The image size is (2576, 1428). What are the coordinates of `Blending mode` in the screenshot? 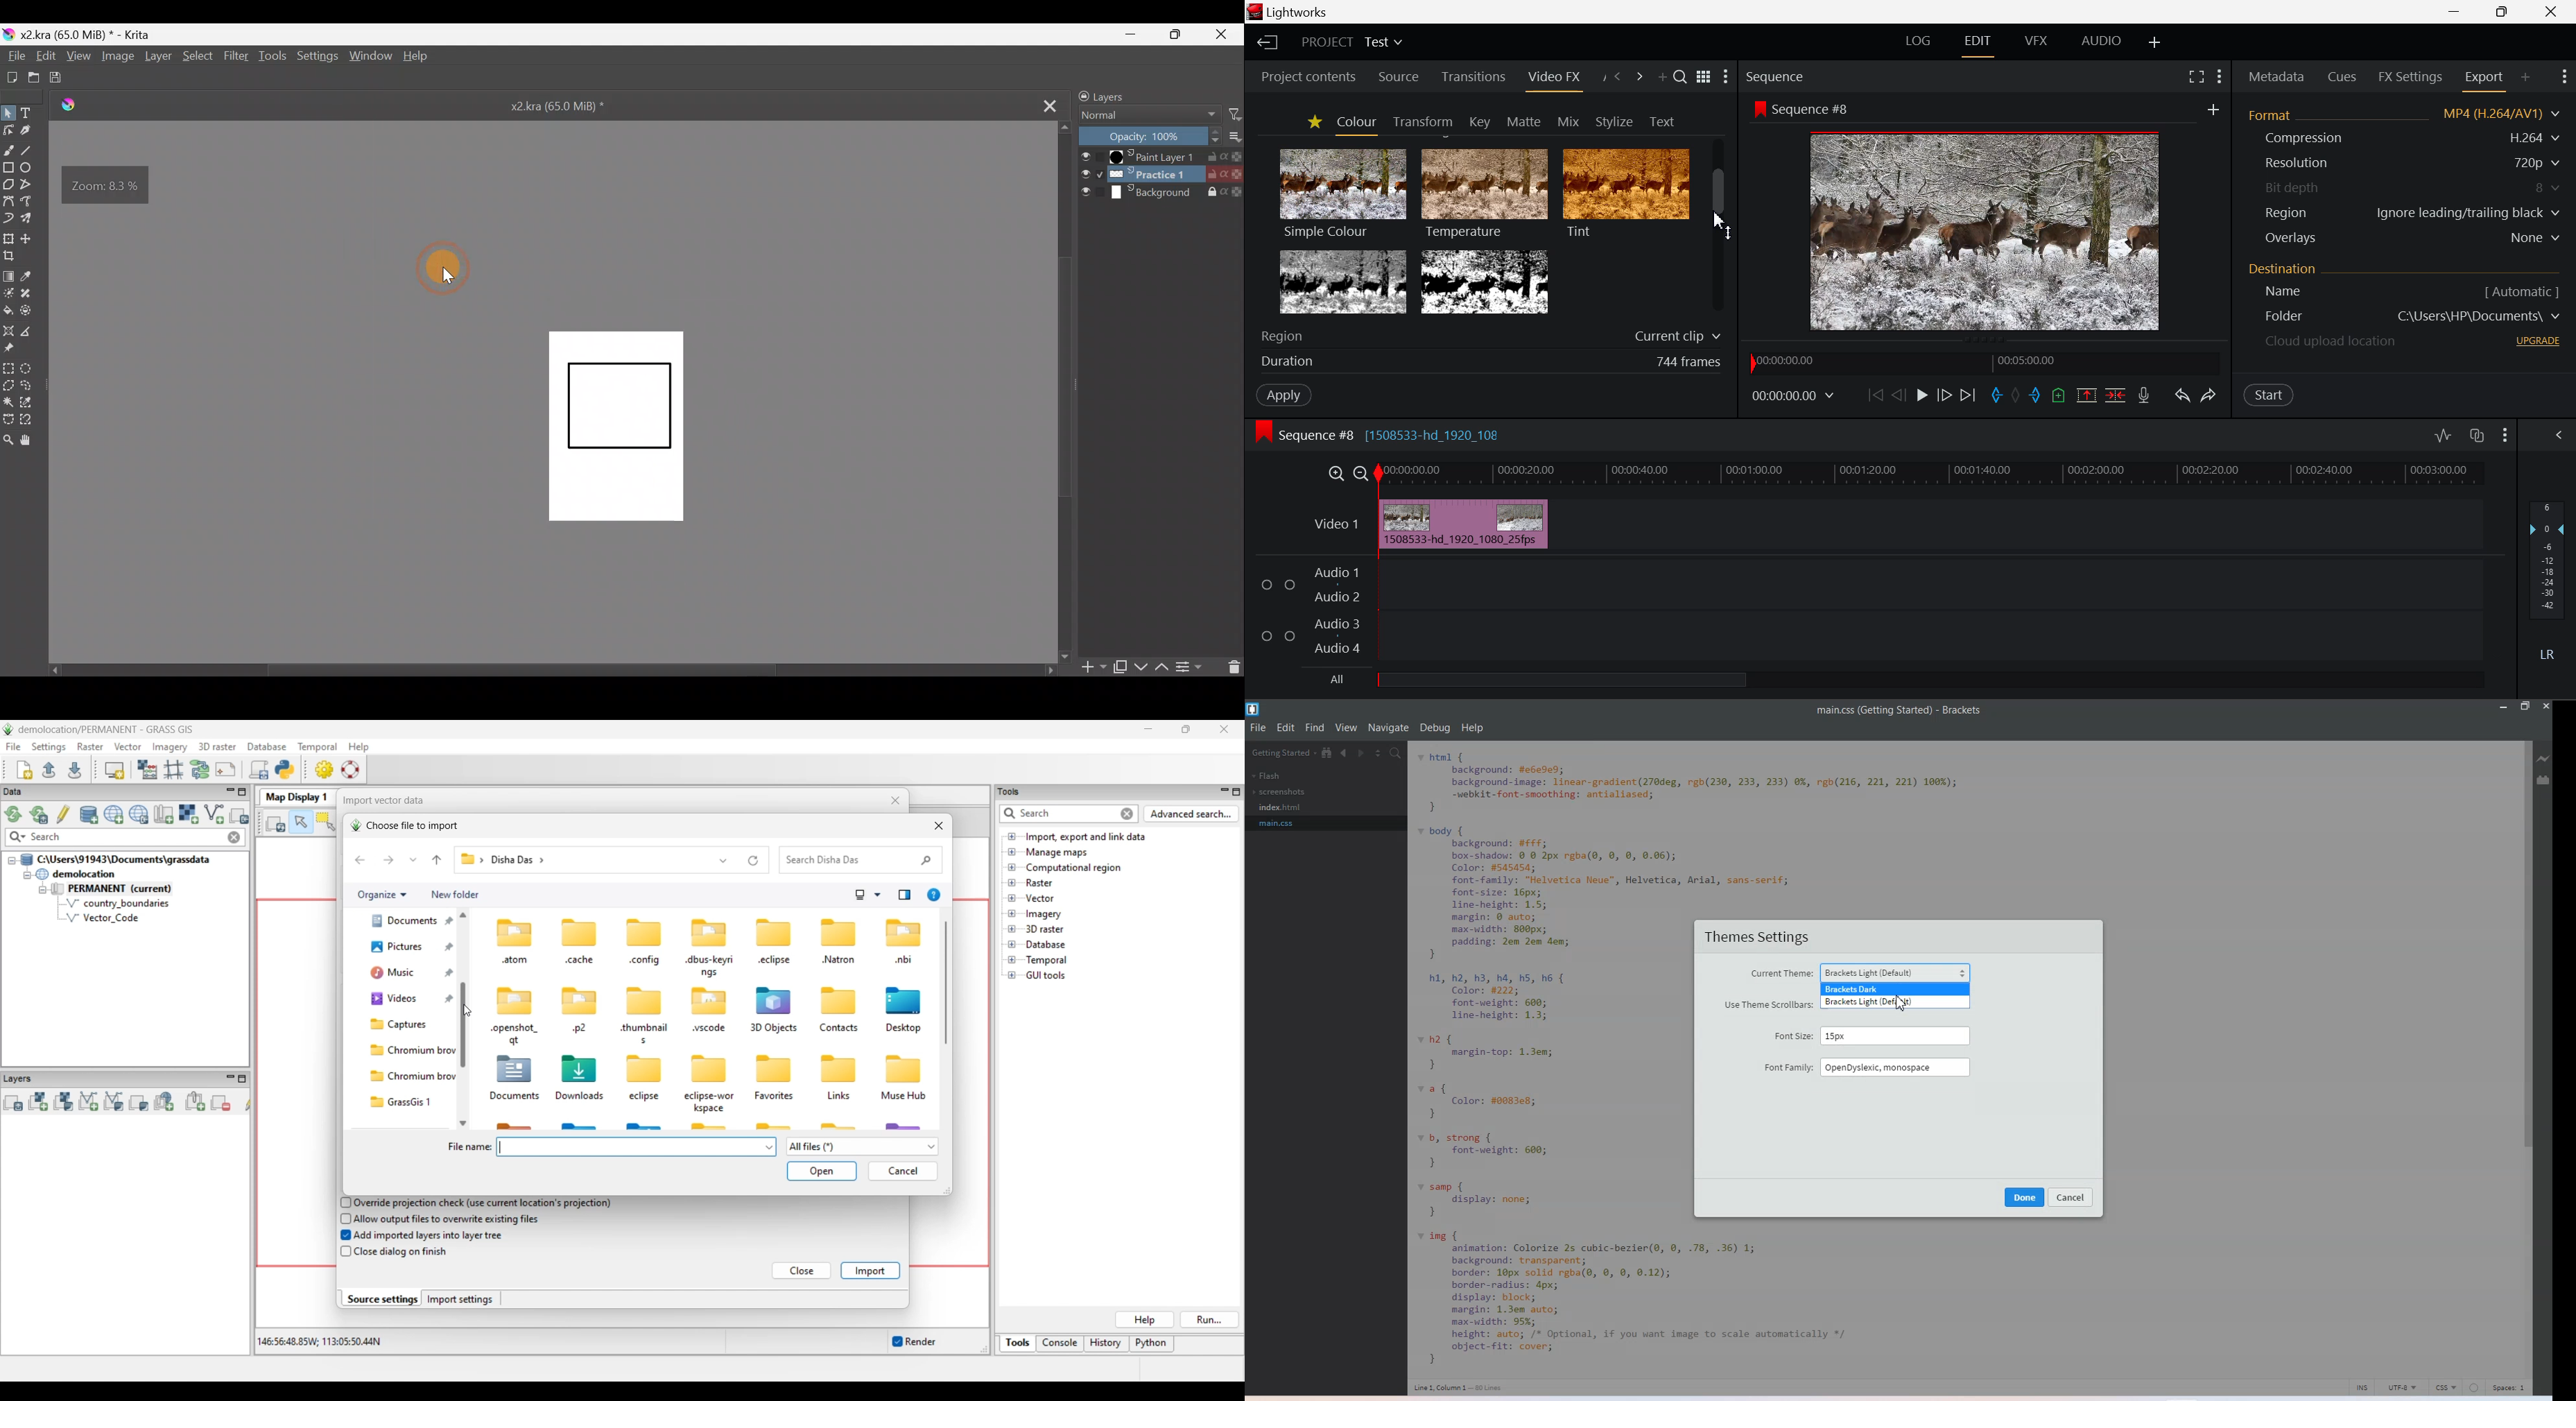 It's located at (1151, 117).